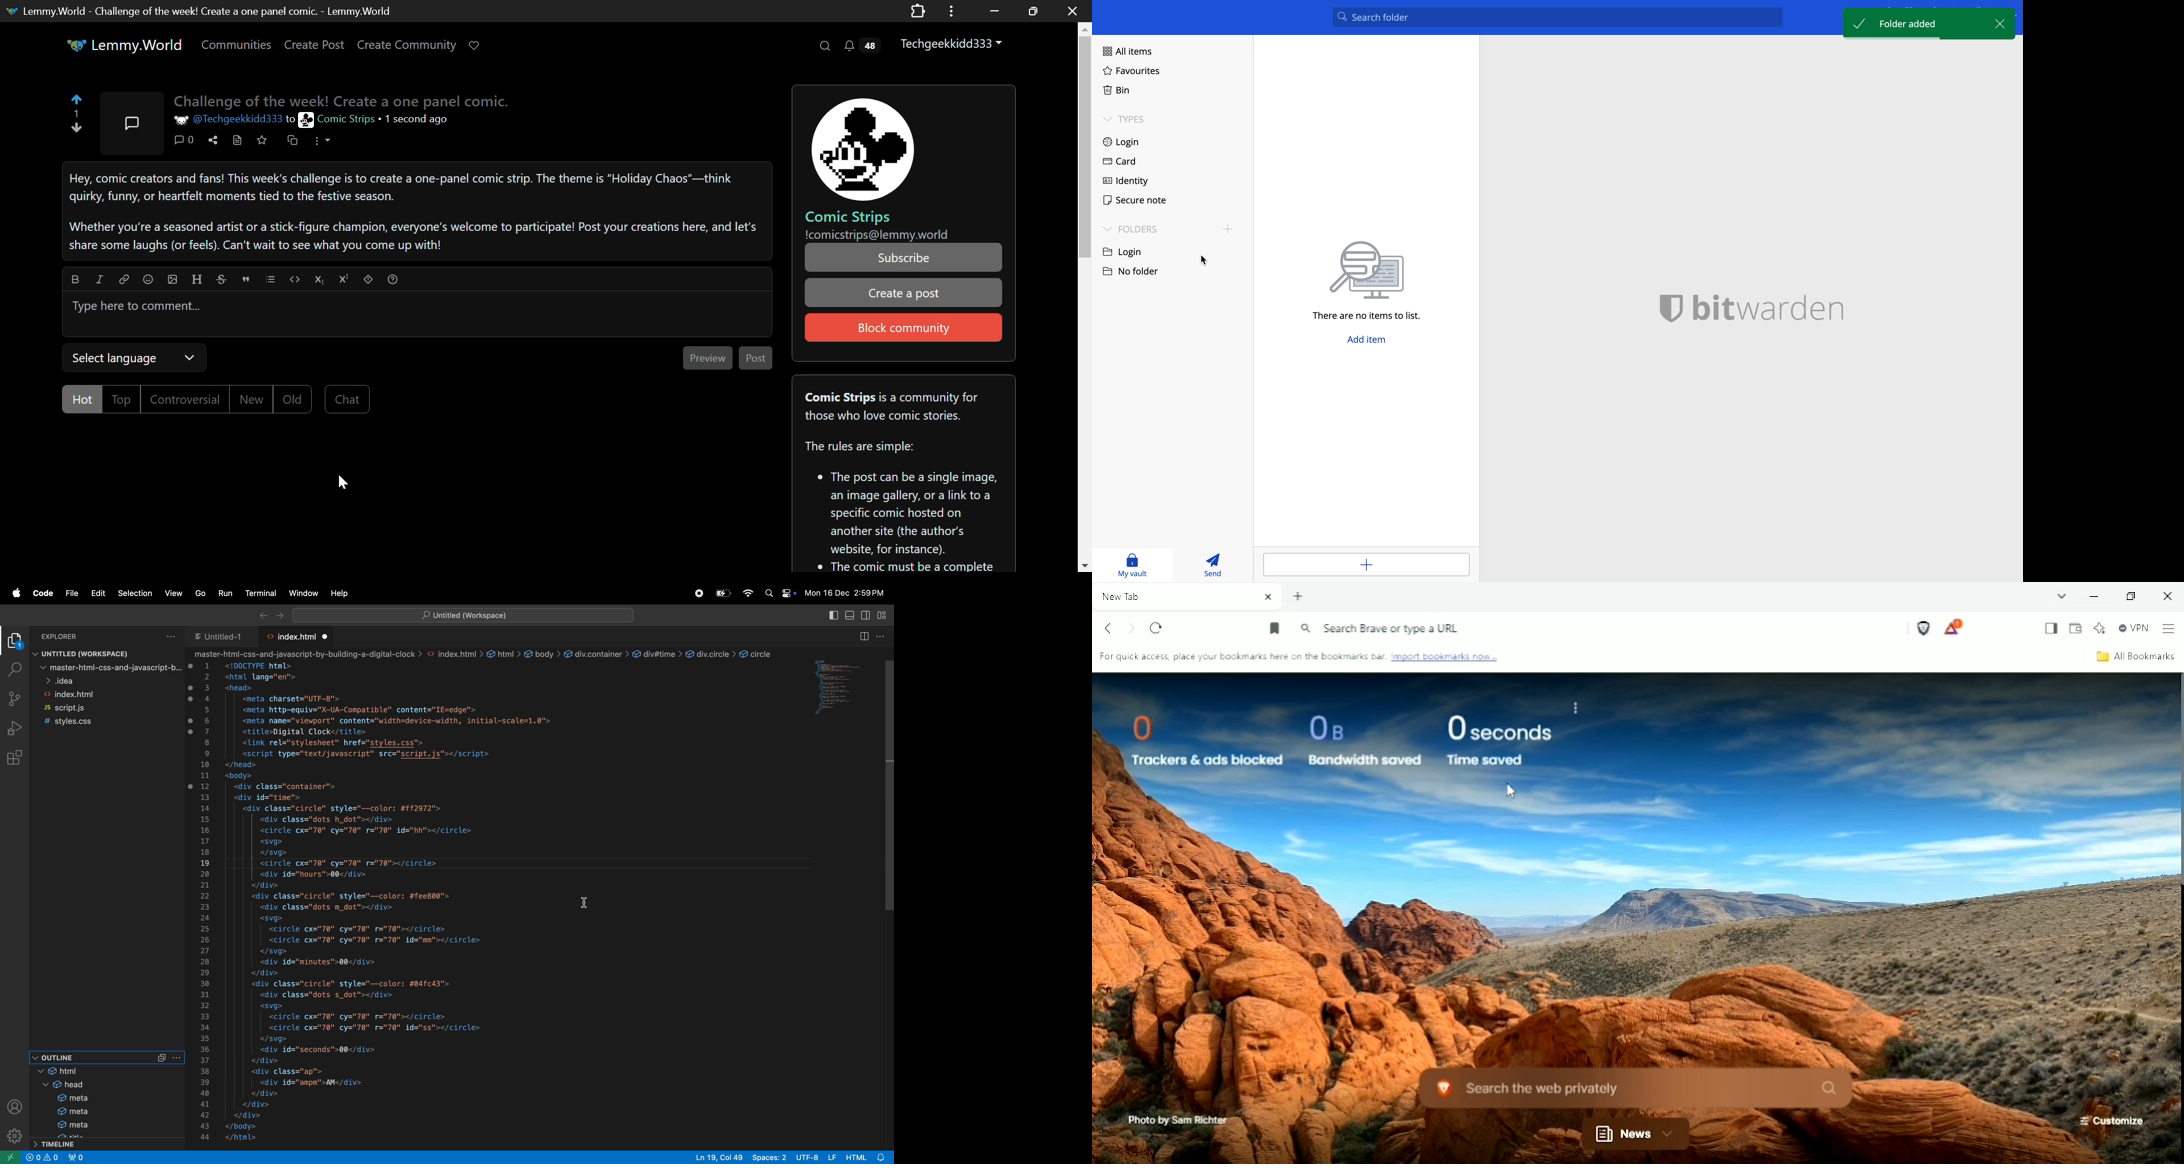 The height and width of the screenshot is (1176, 2184). Describe the element at coordinates (1511, 791) in the screenshot. I see `Cursor` at that location.